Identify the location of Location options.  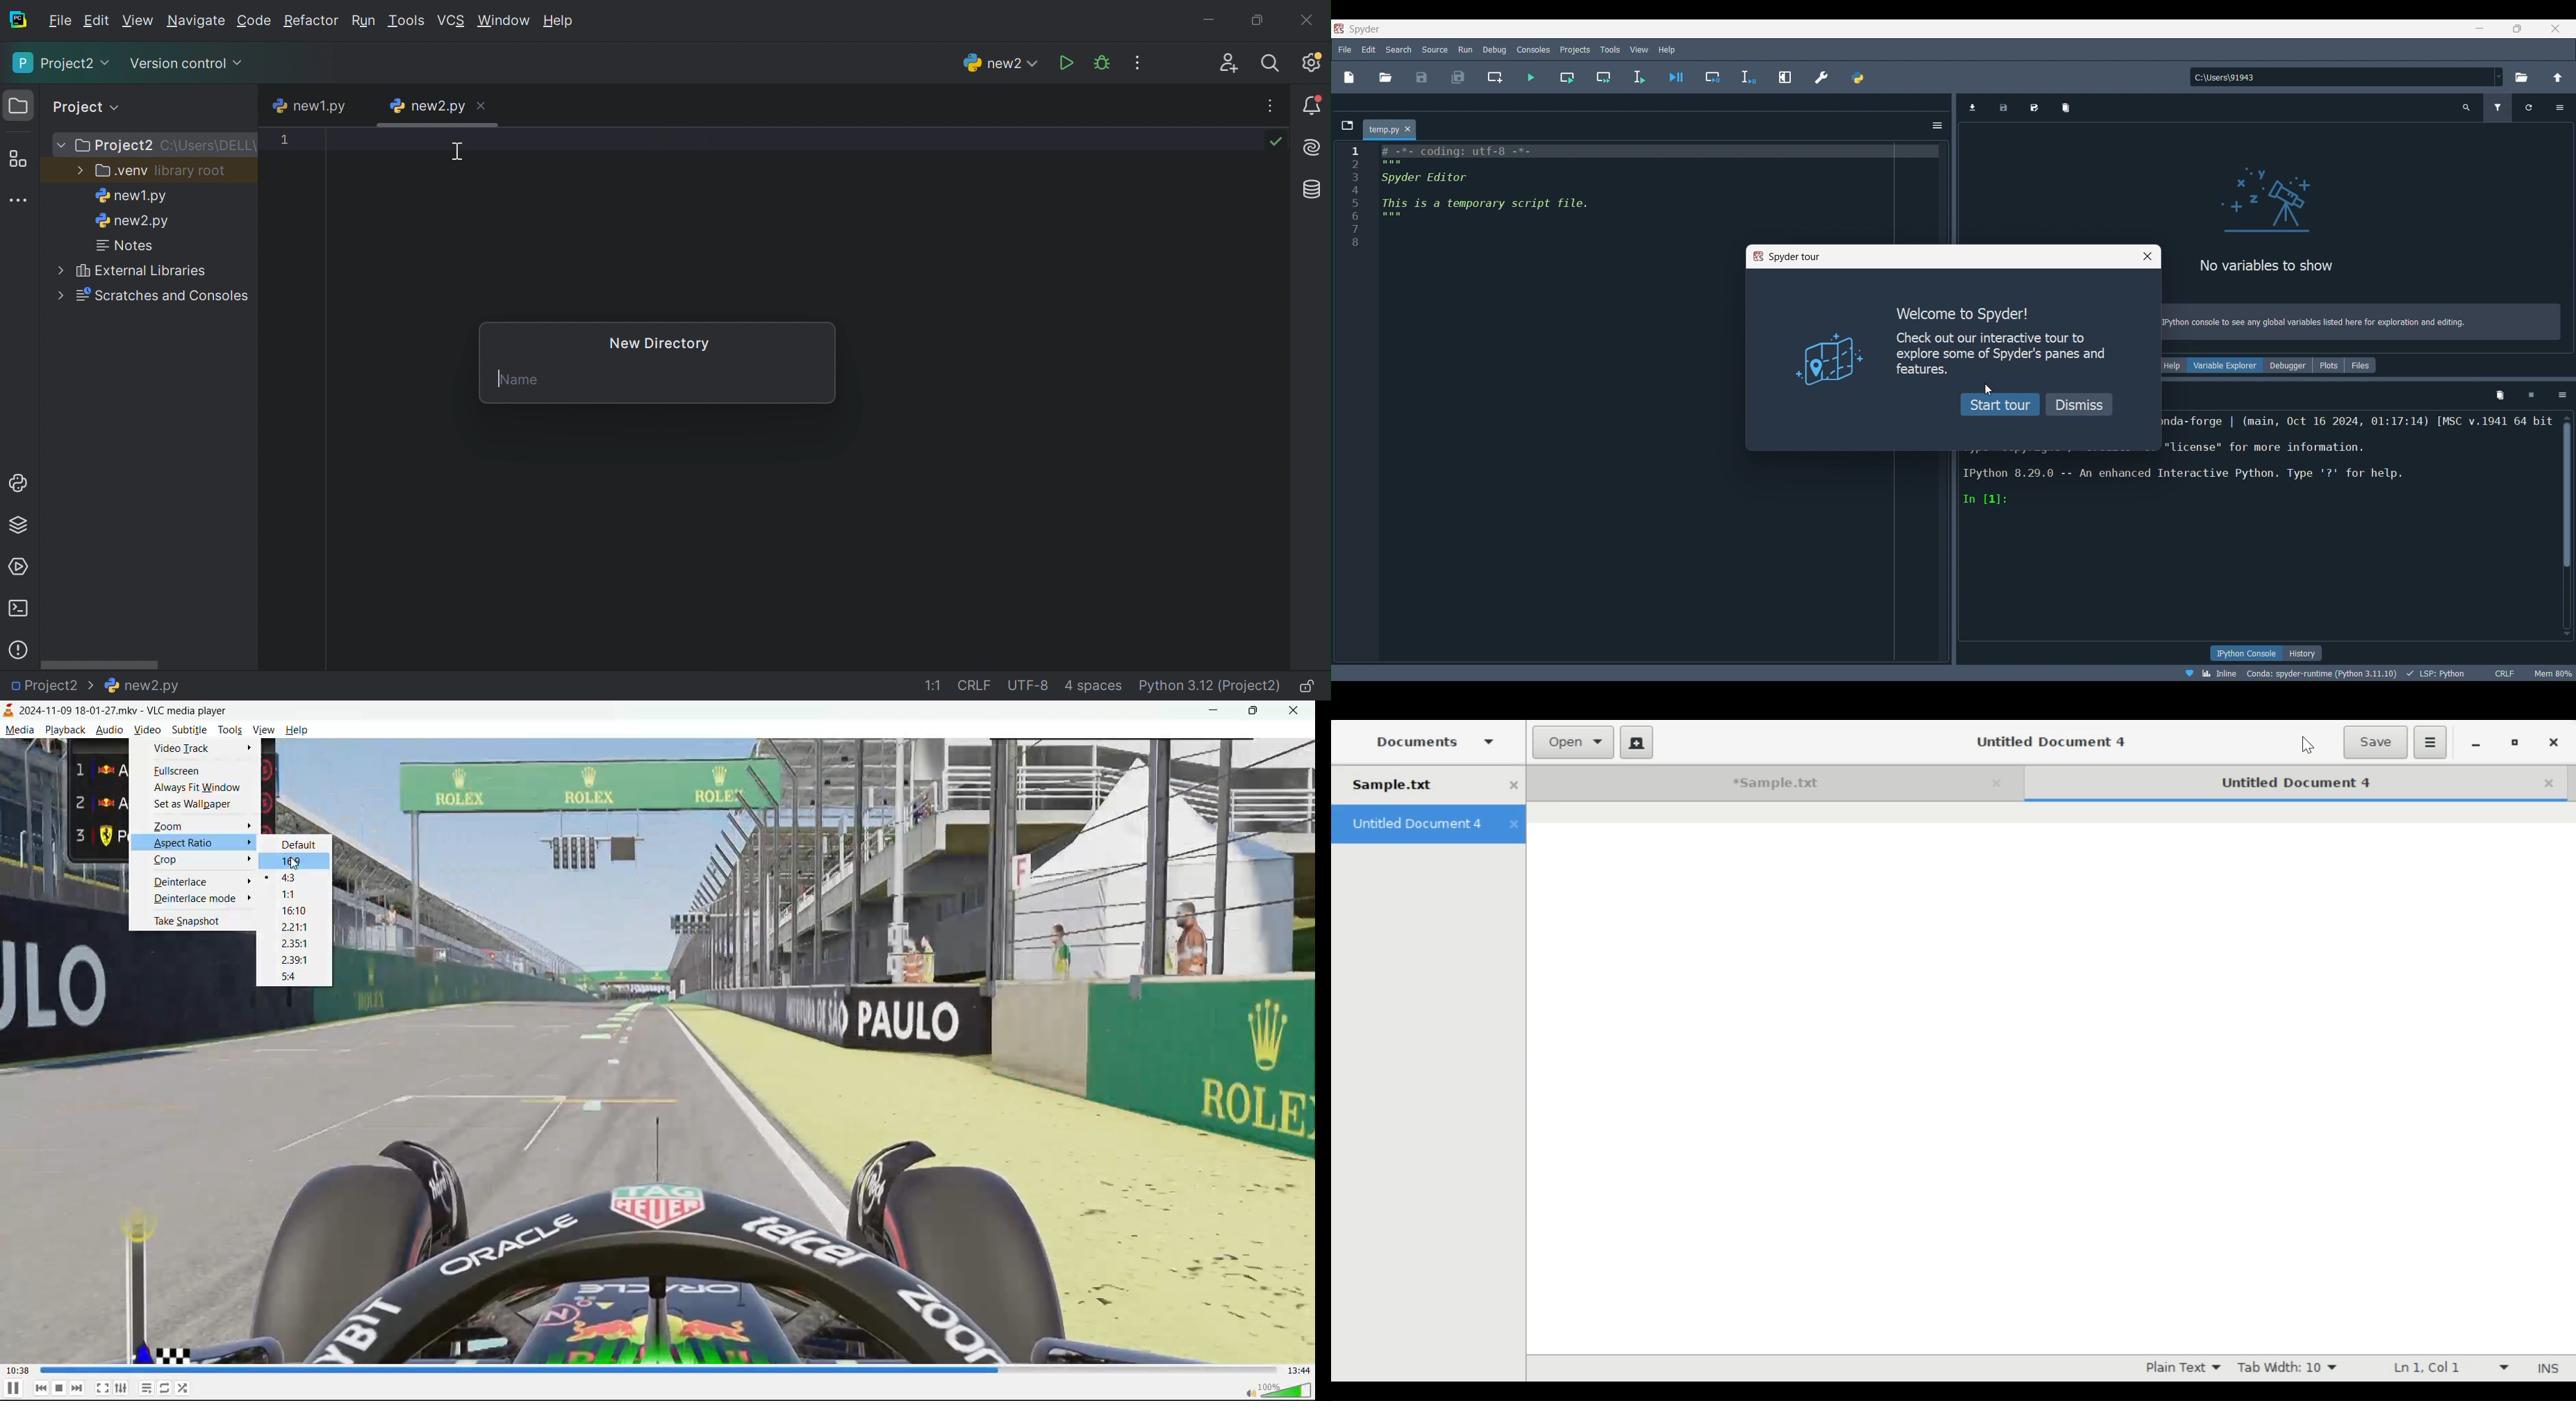
(2499, 77).